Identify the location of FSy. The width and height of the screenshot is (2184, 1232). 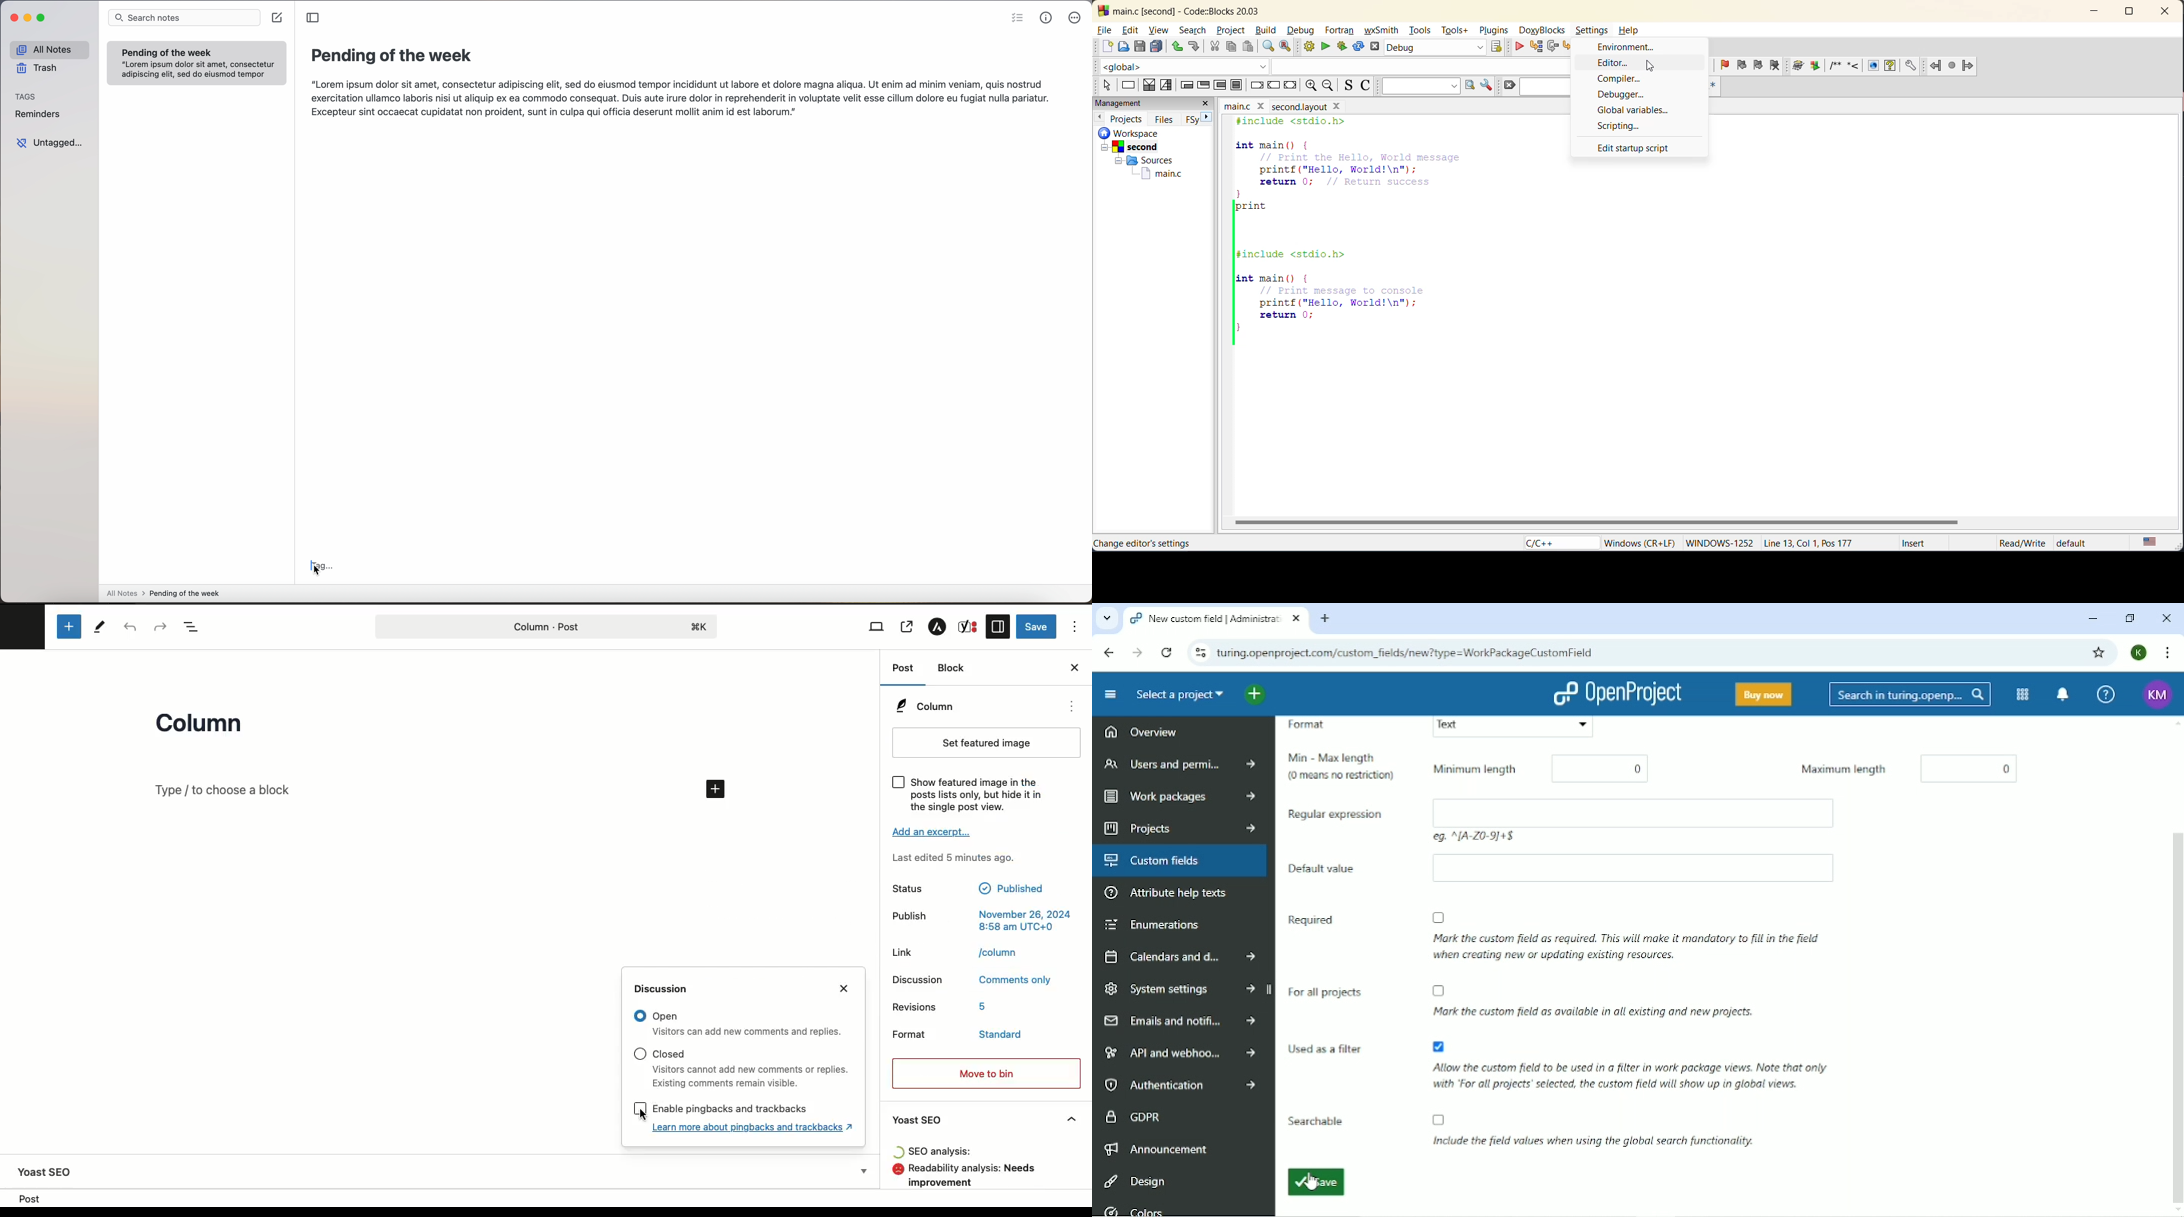
(1193, 119).